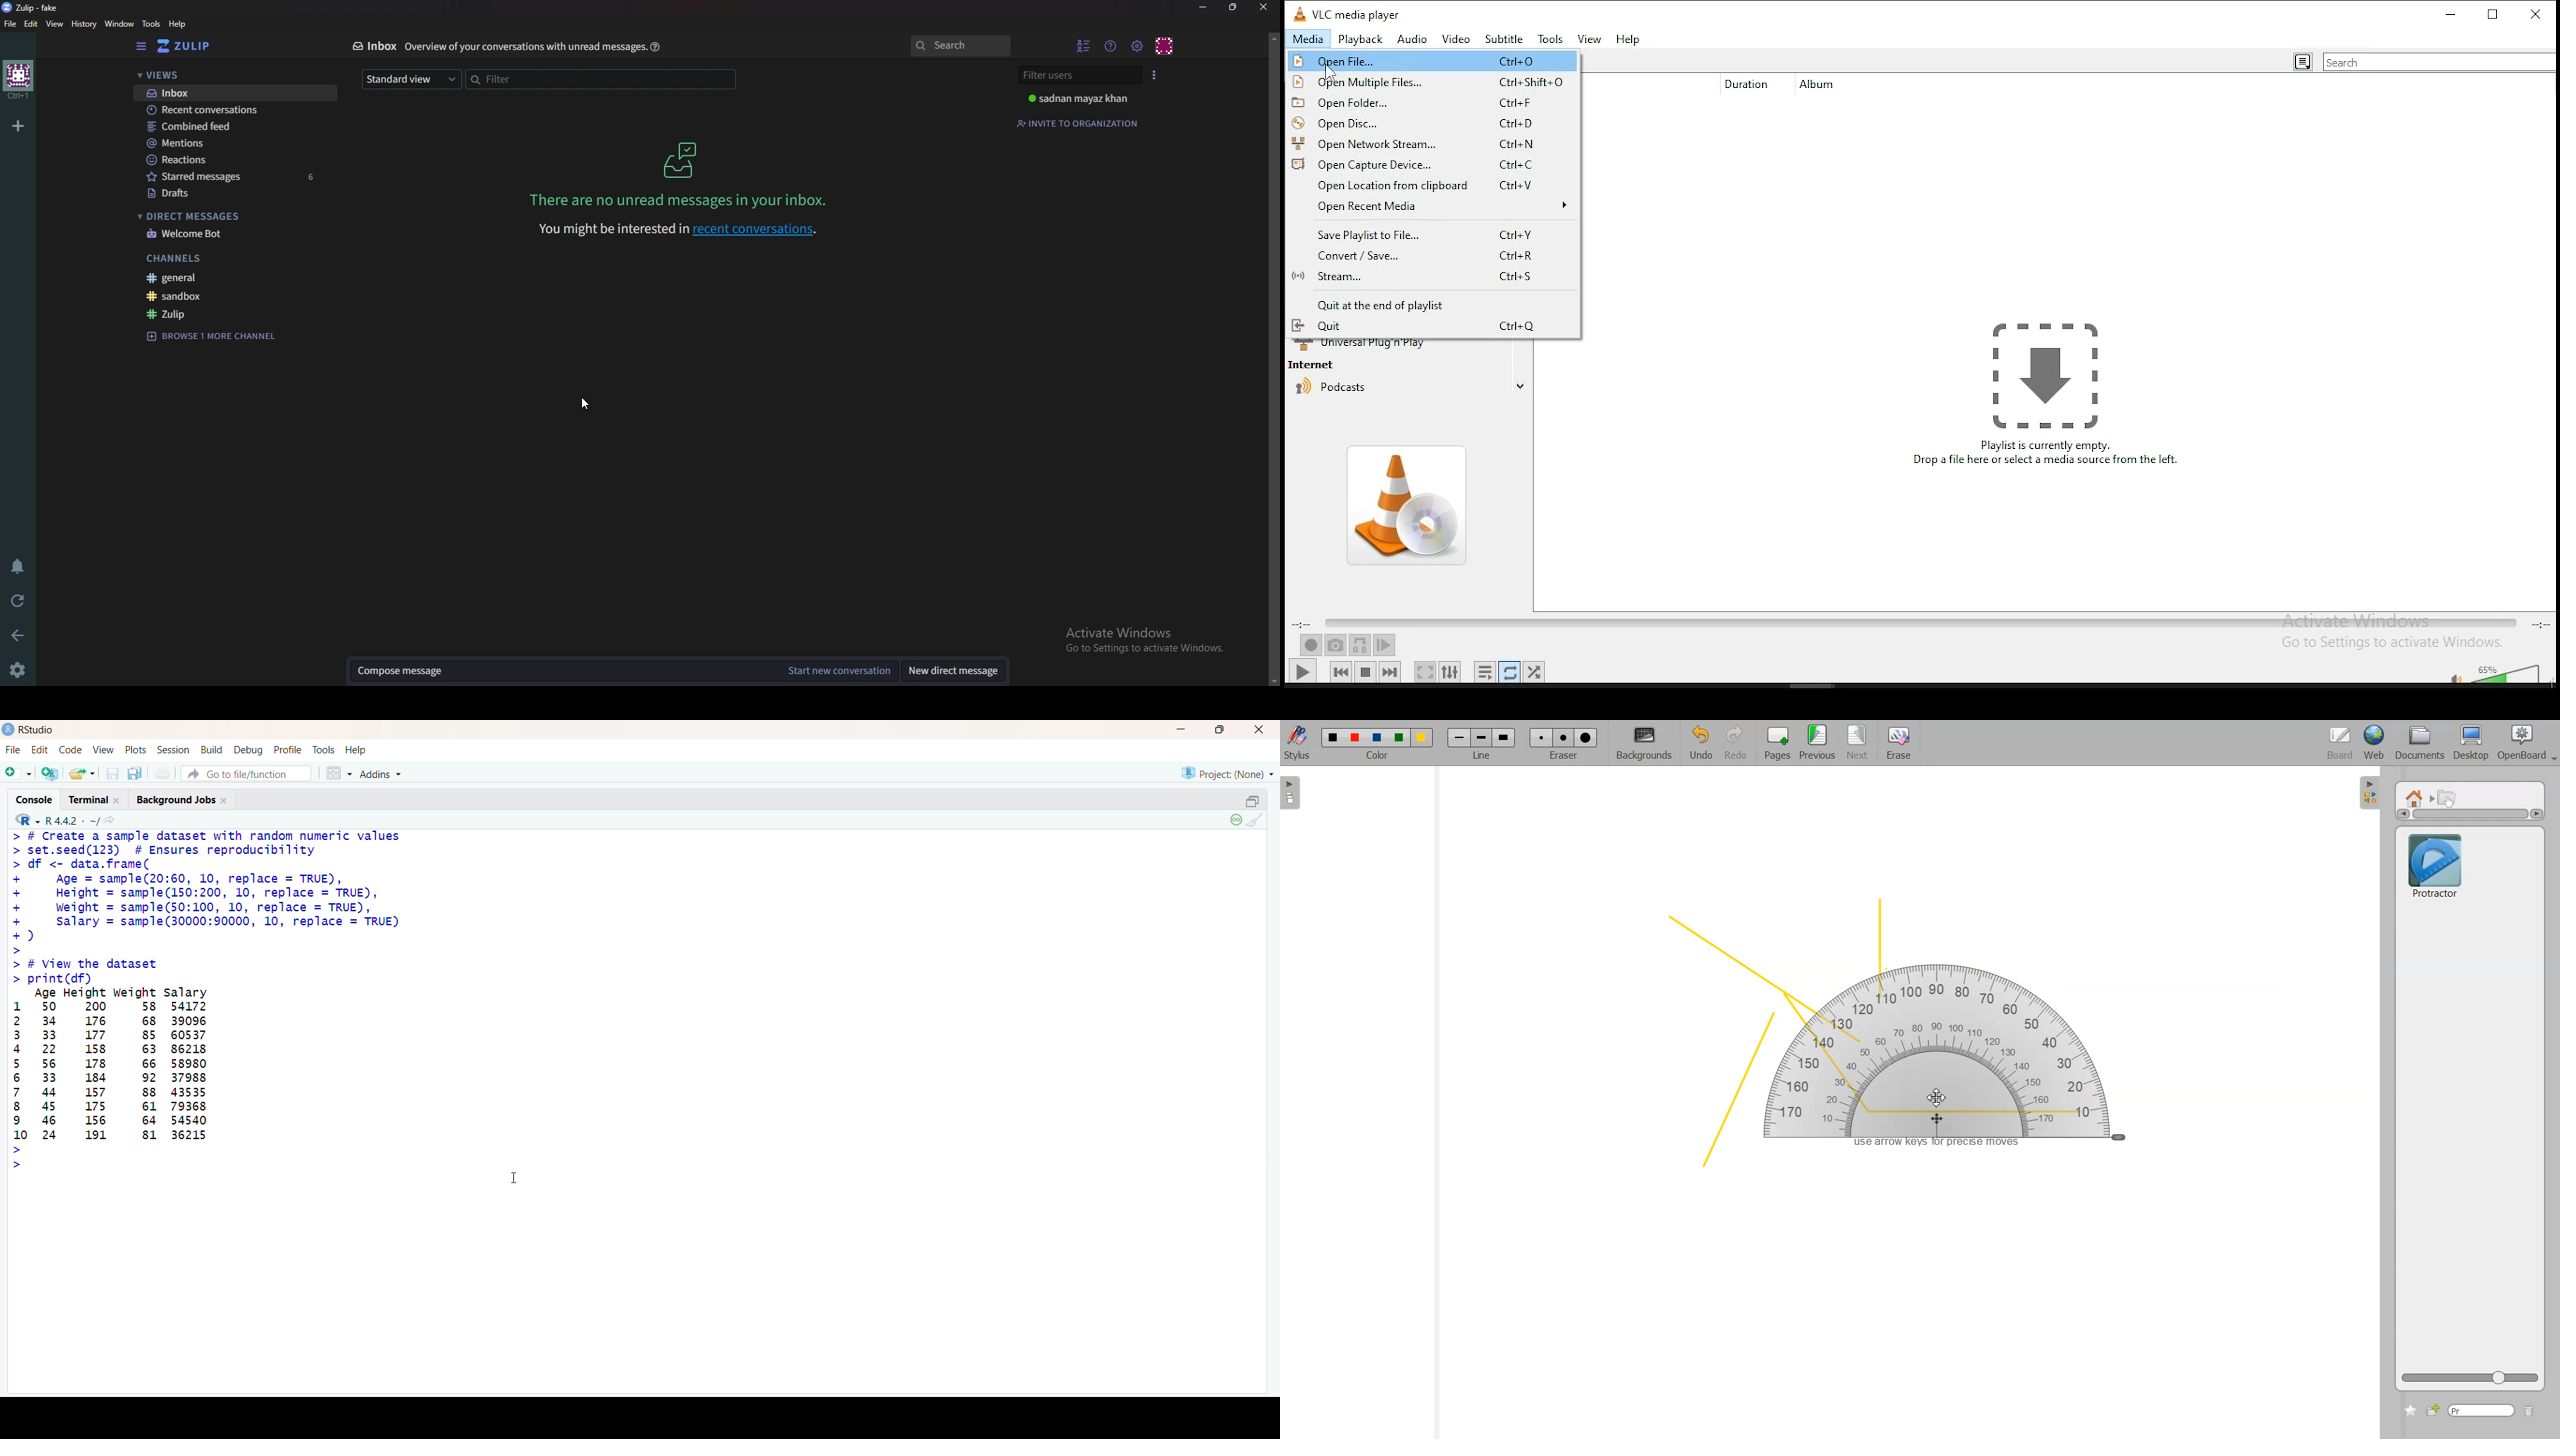  What do you see at coordinates (323, 749) in the screenshot?
I see `Tools` at bounding box center [323, 749].